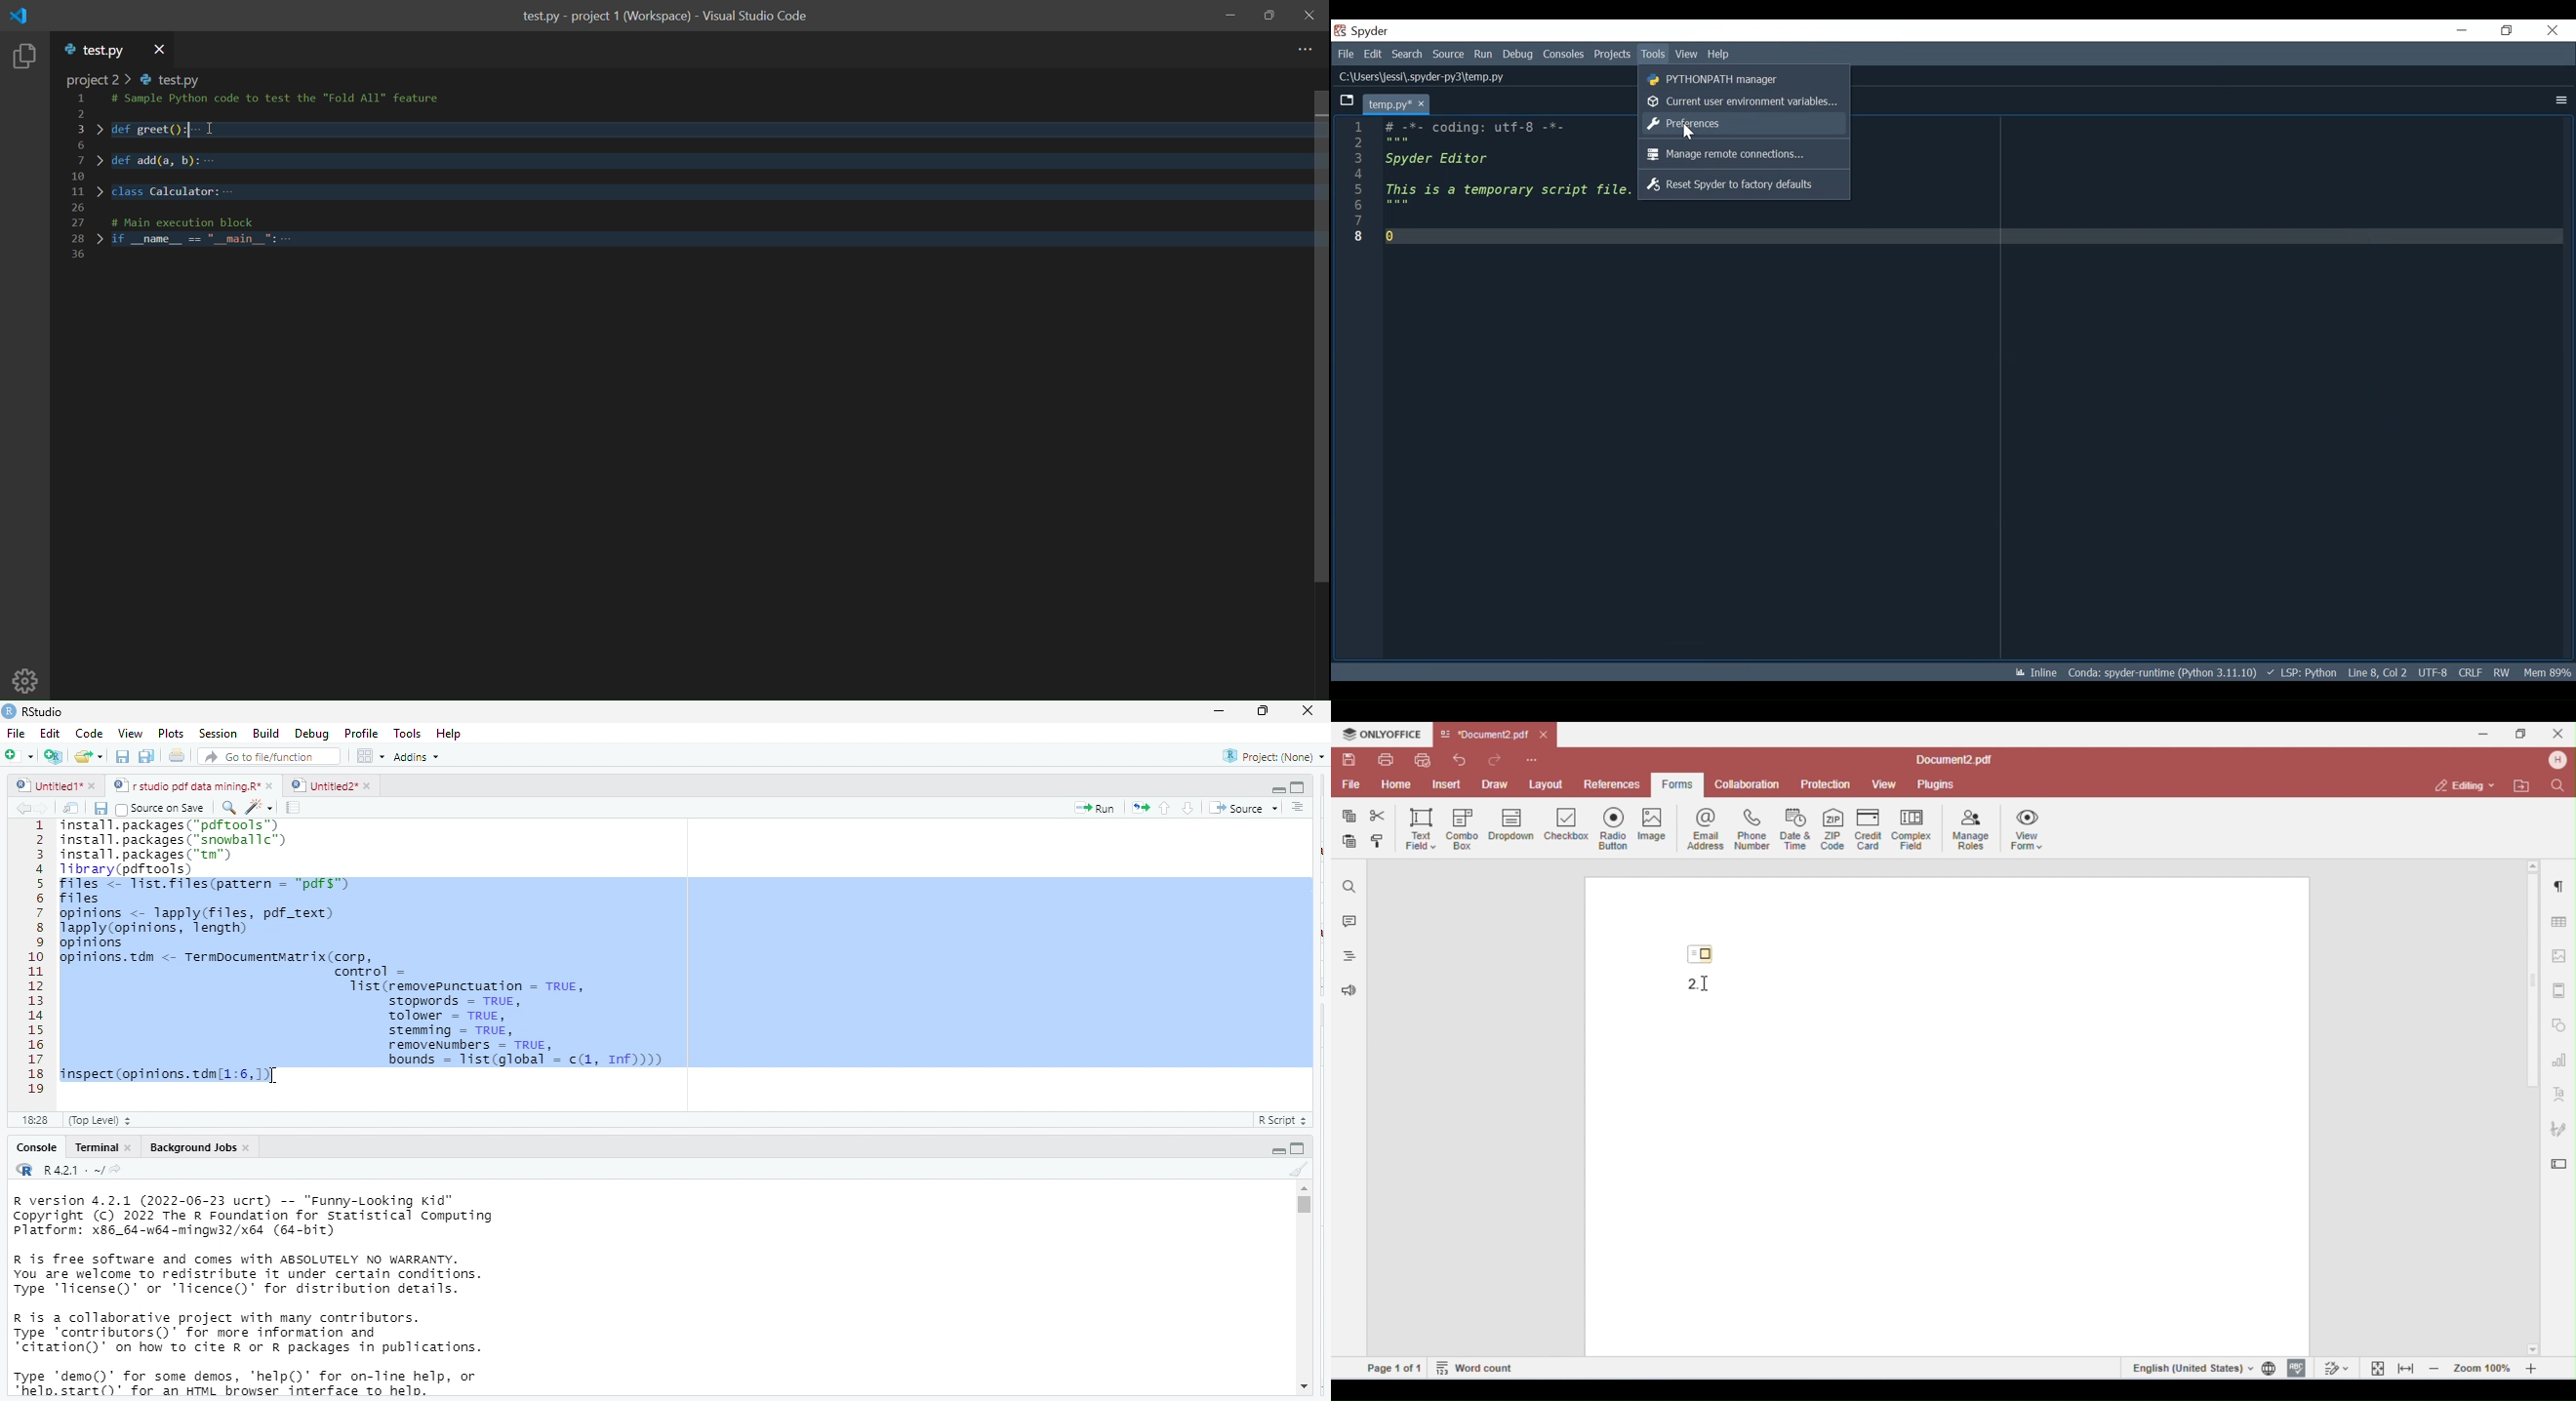 The height and width of the screenshot is (1428, 2576). Describe the element at coordinates (1268, 756) in the screenshot. I see `project (none)` at that location.